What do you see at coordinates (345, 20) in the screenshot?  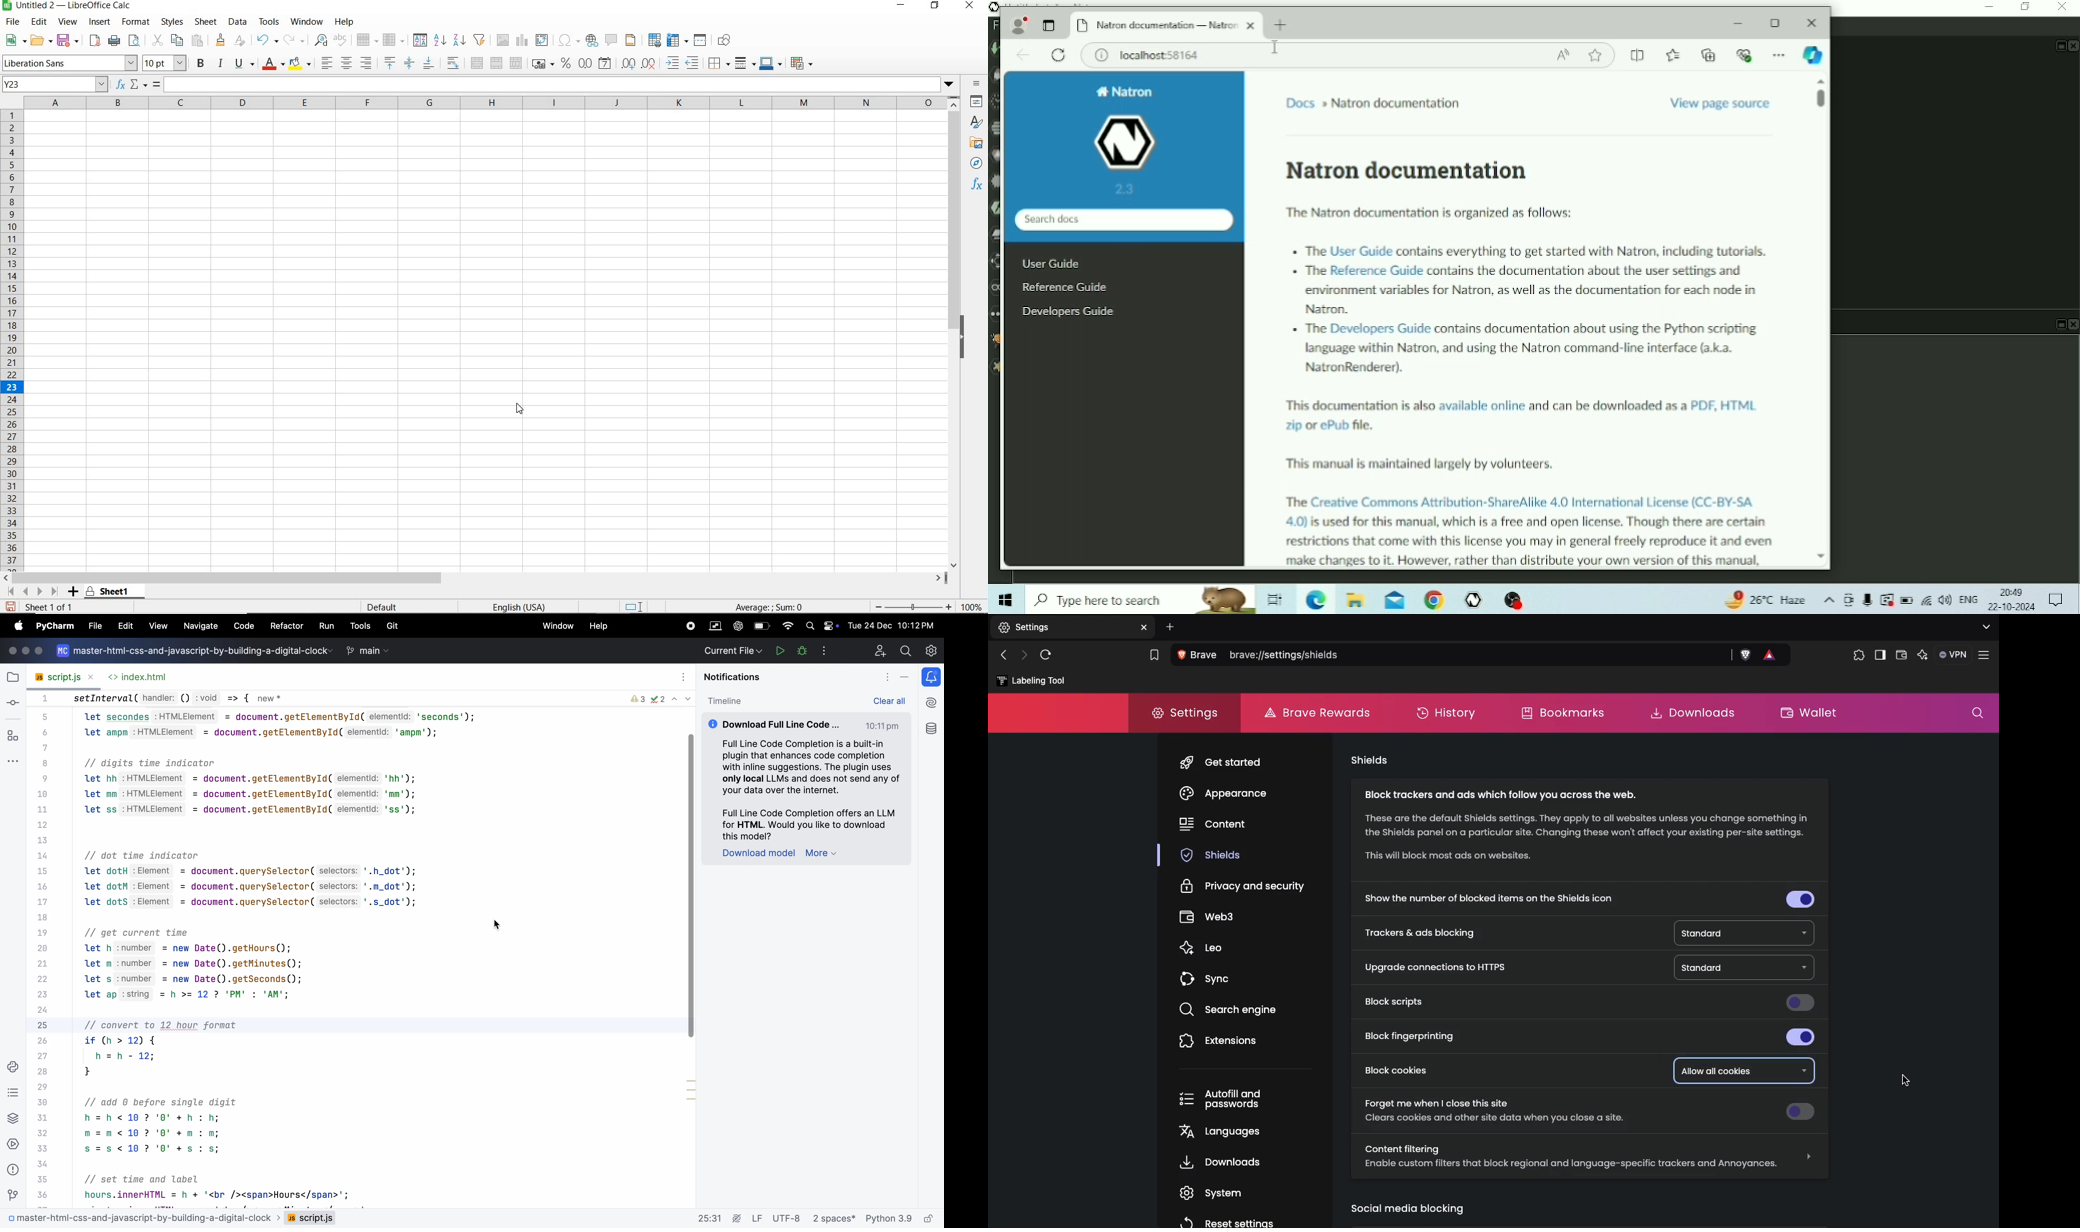 I see `HELP` at bounding box center [345, 20].